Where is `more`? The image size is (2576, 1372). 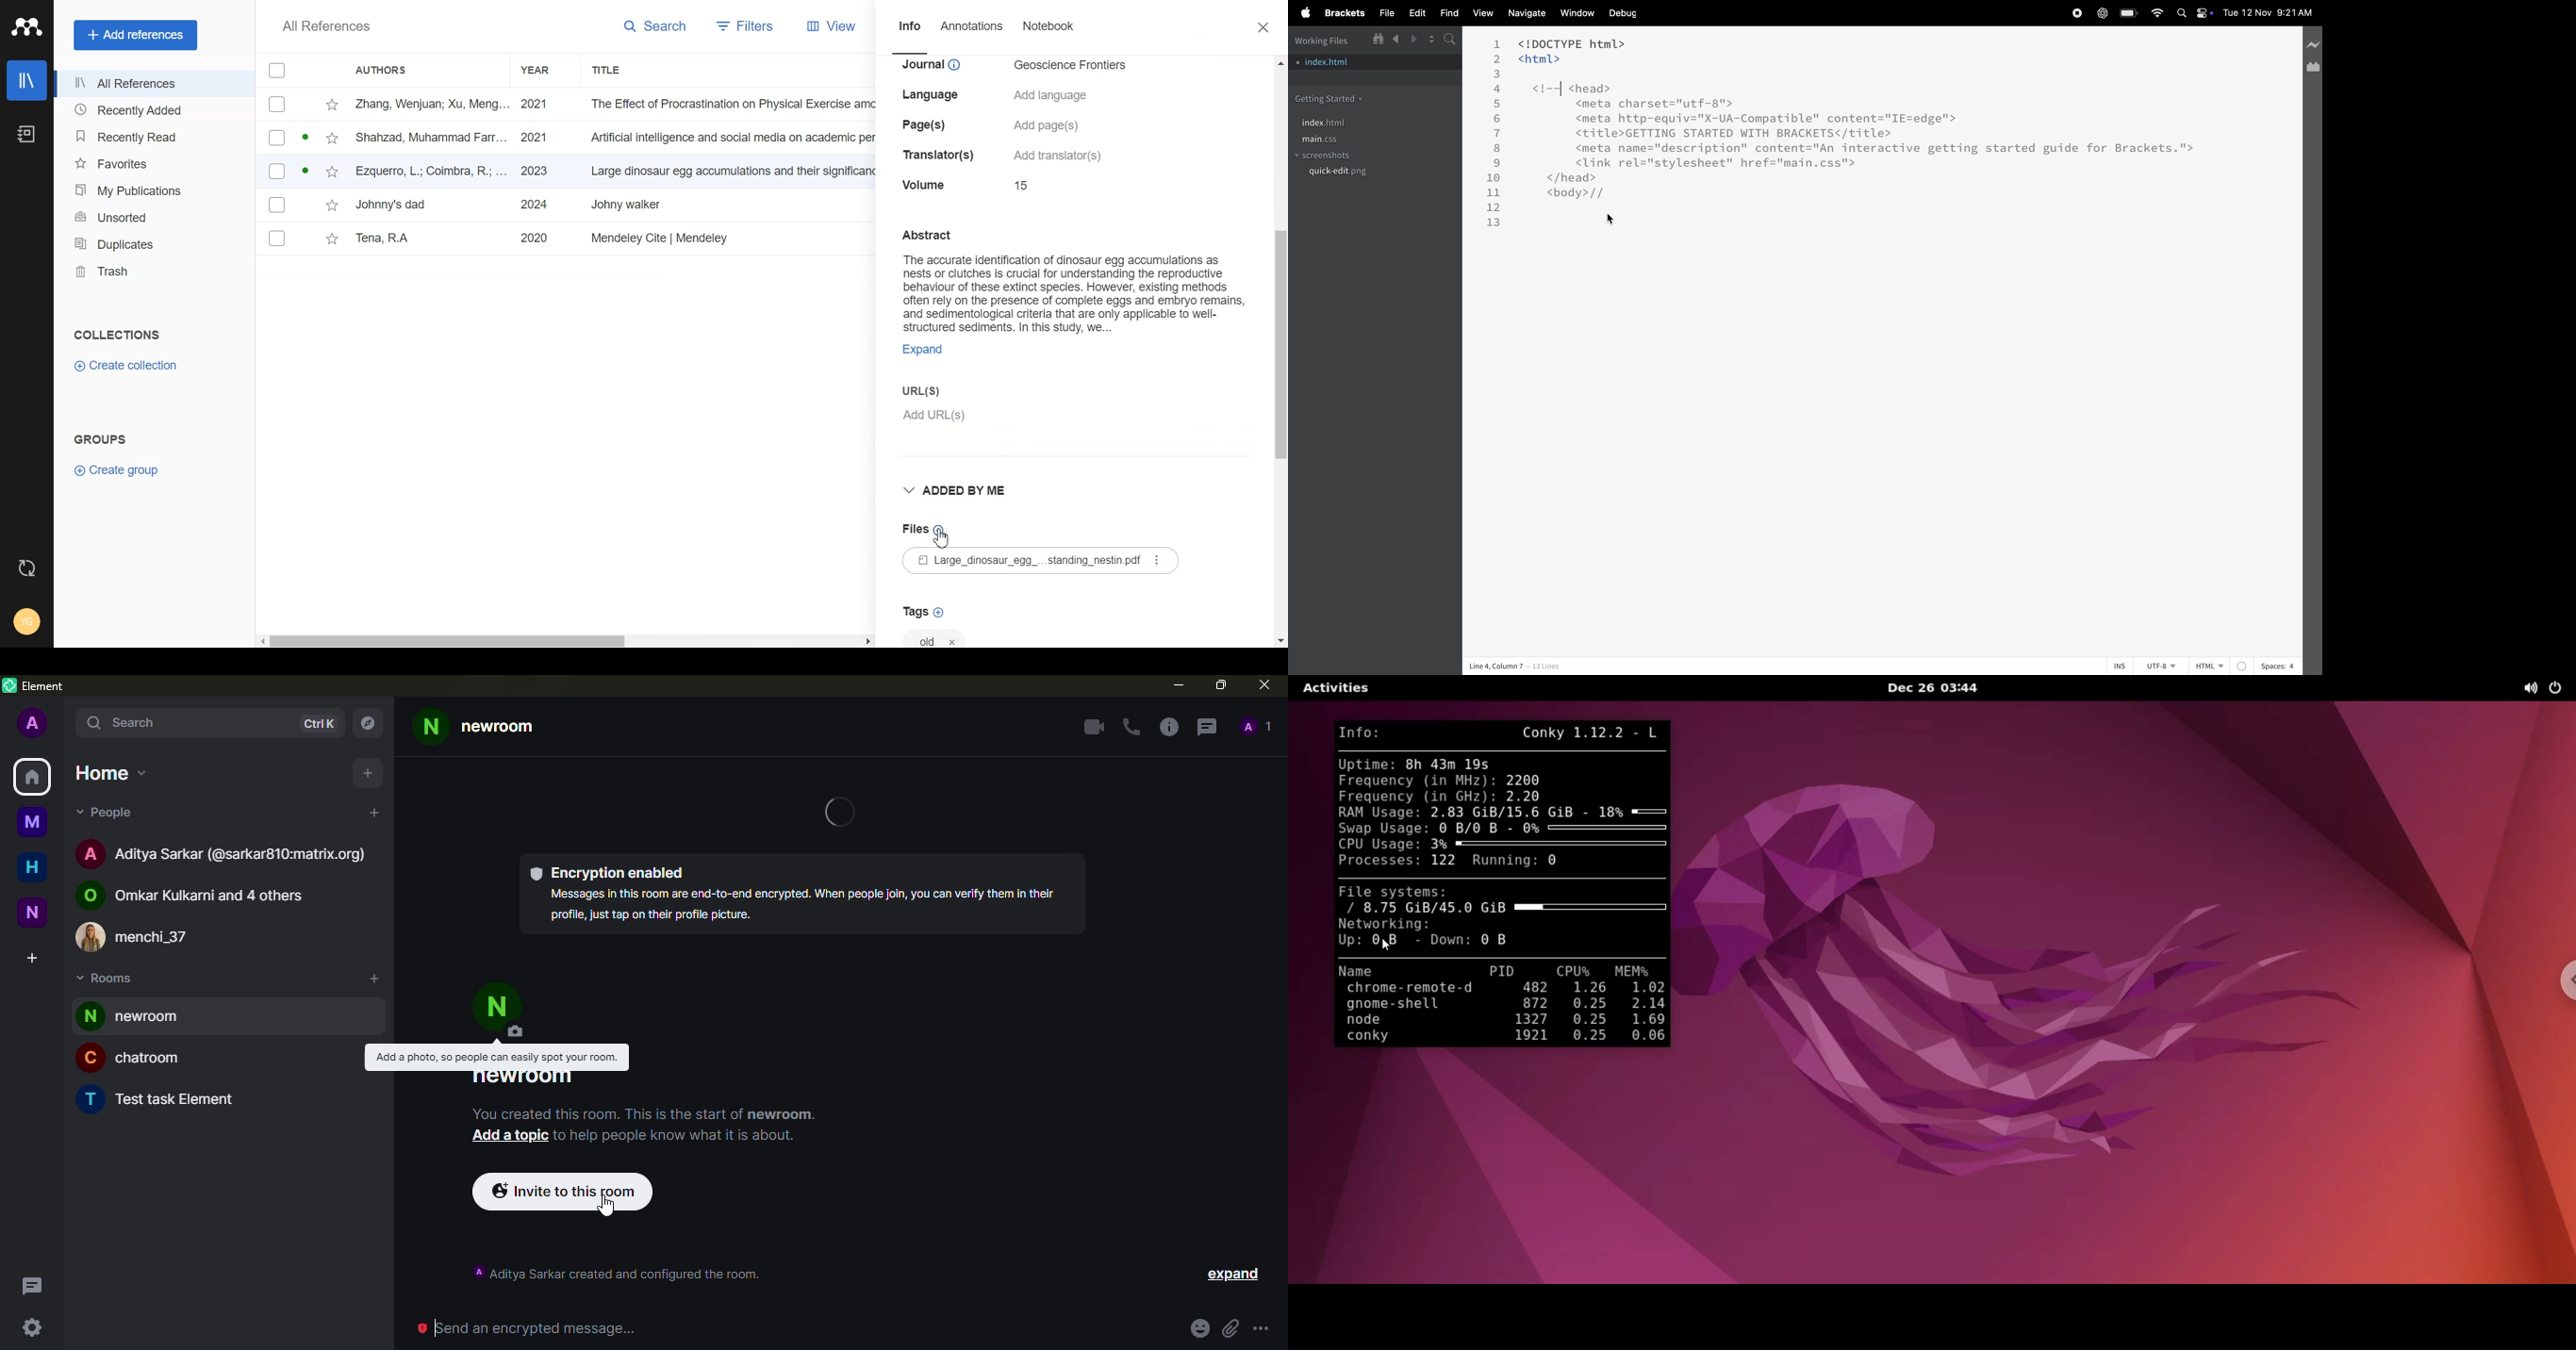 more is located at coordinates (1265, 1330).